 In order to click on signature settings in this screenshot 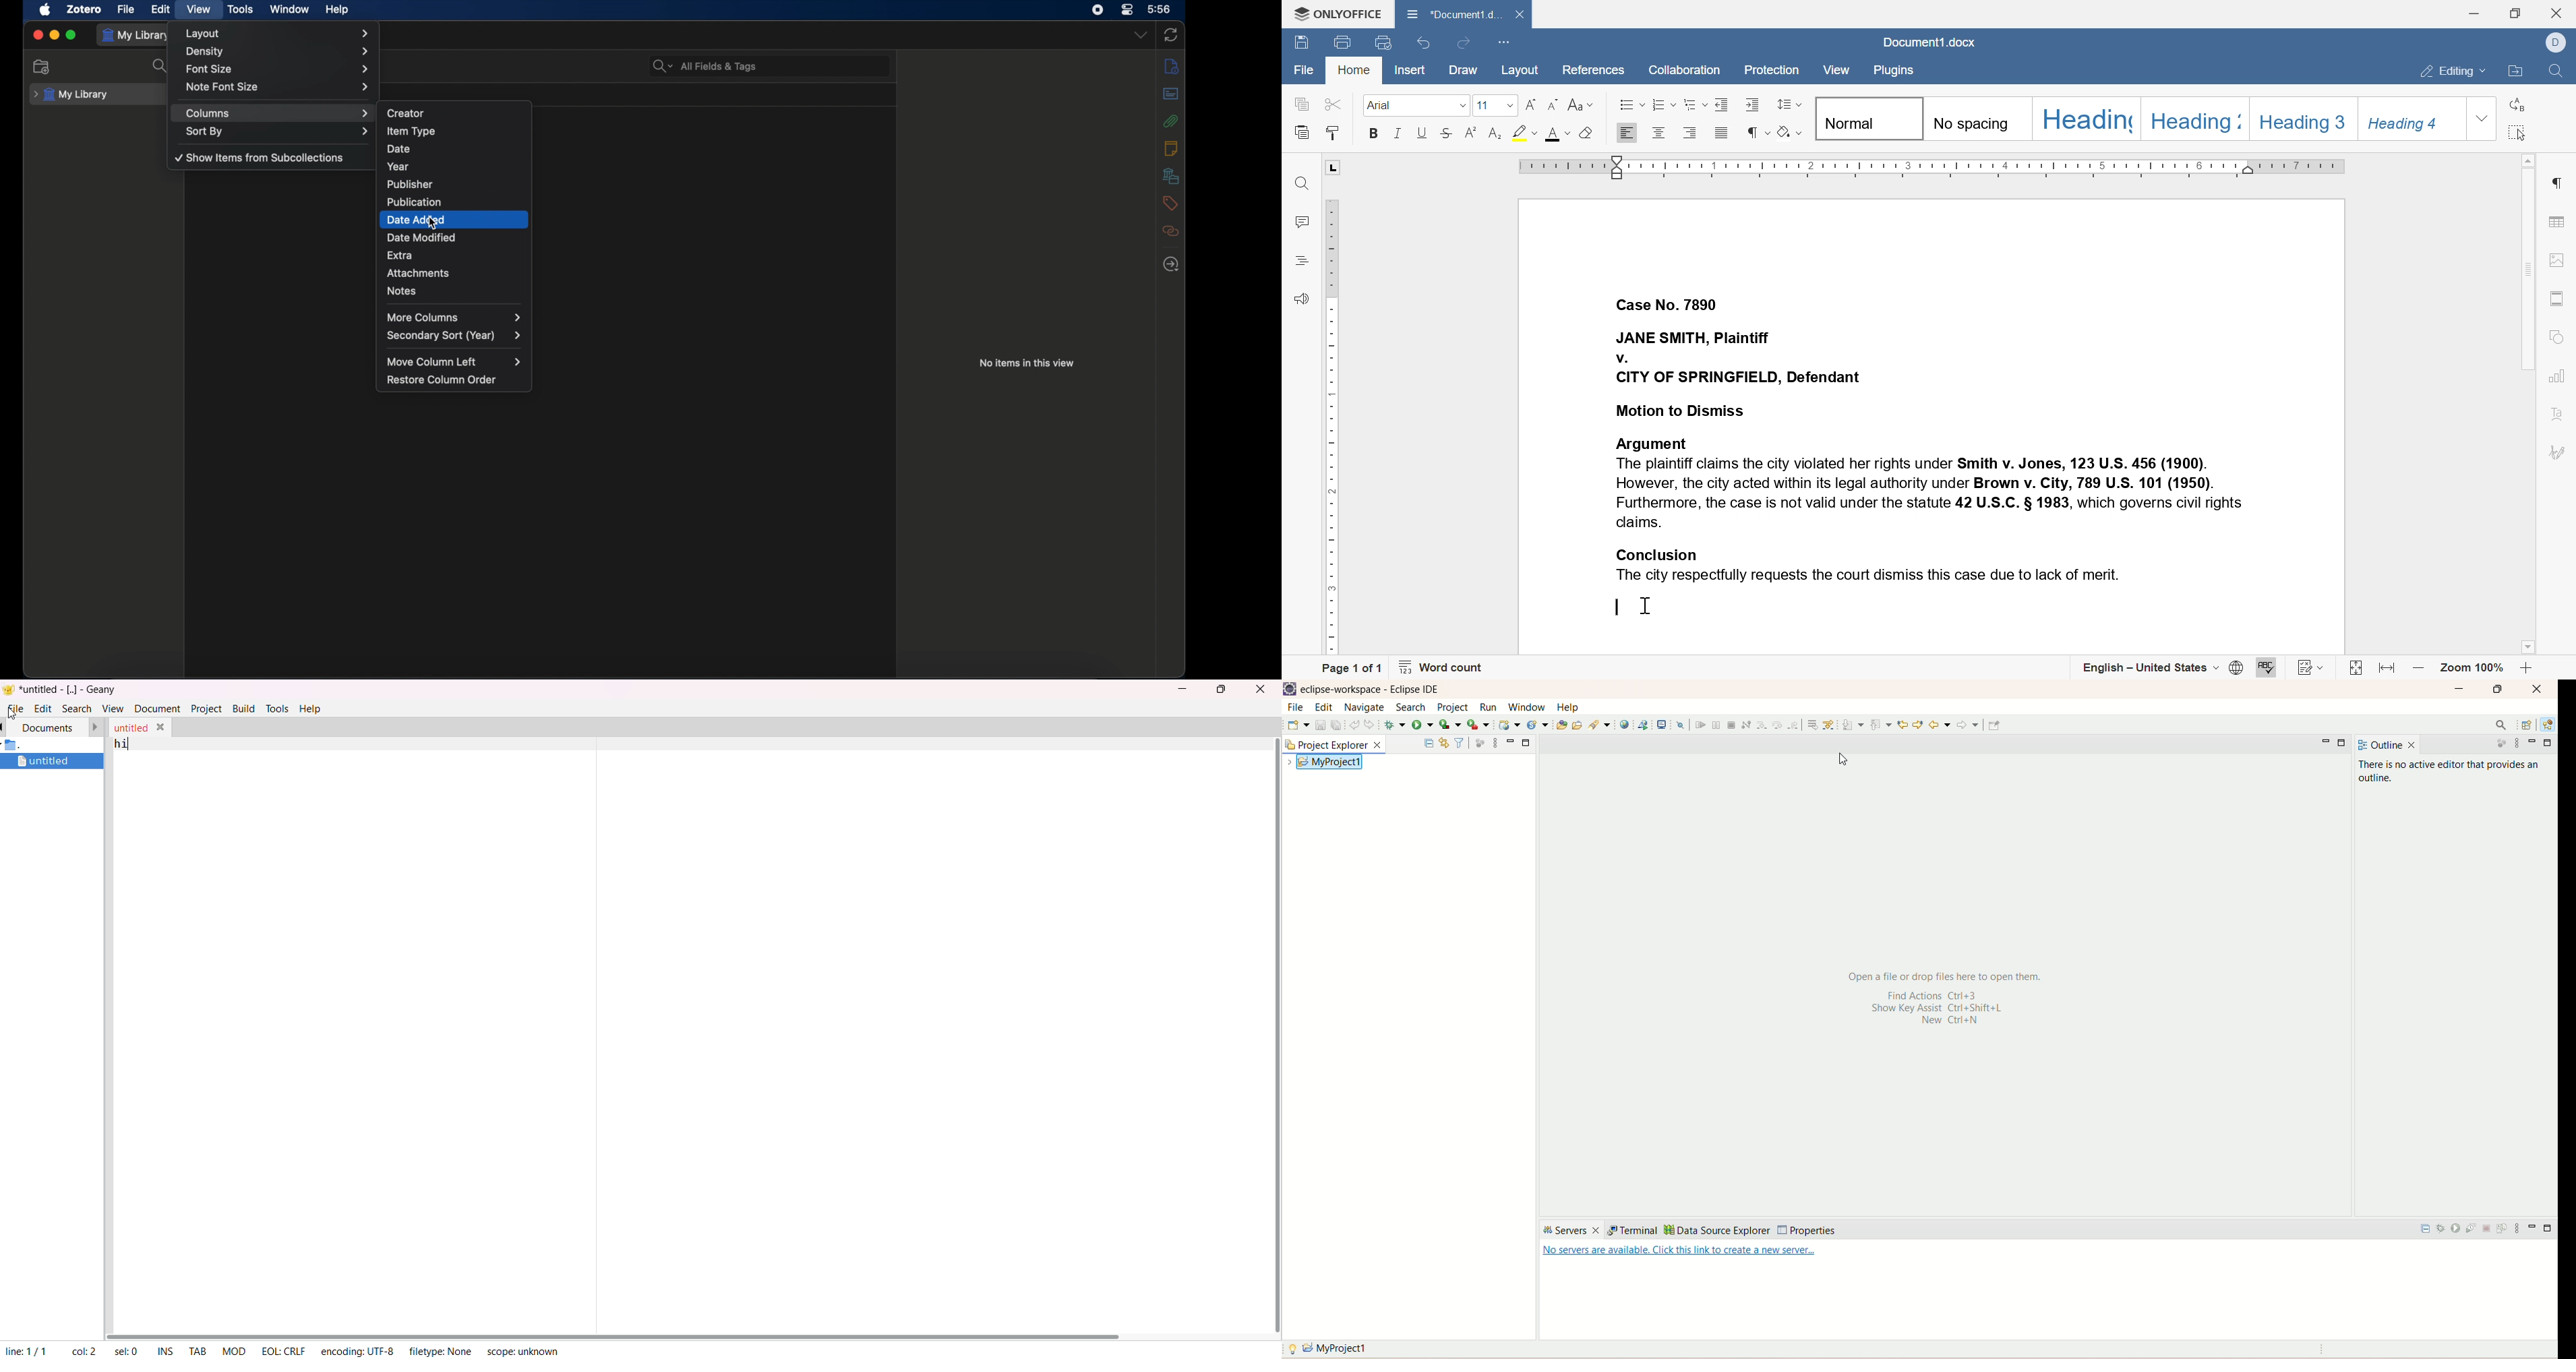, I will do `click(2556, 452)`.